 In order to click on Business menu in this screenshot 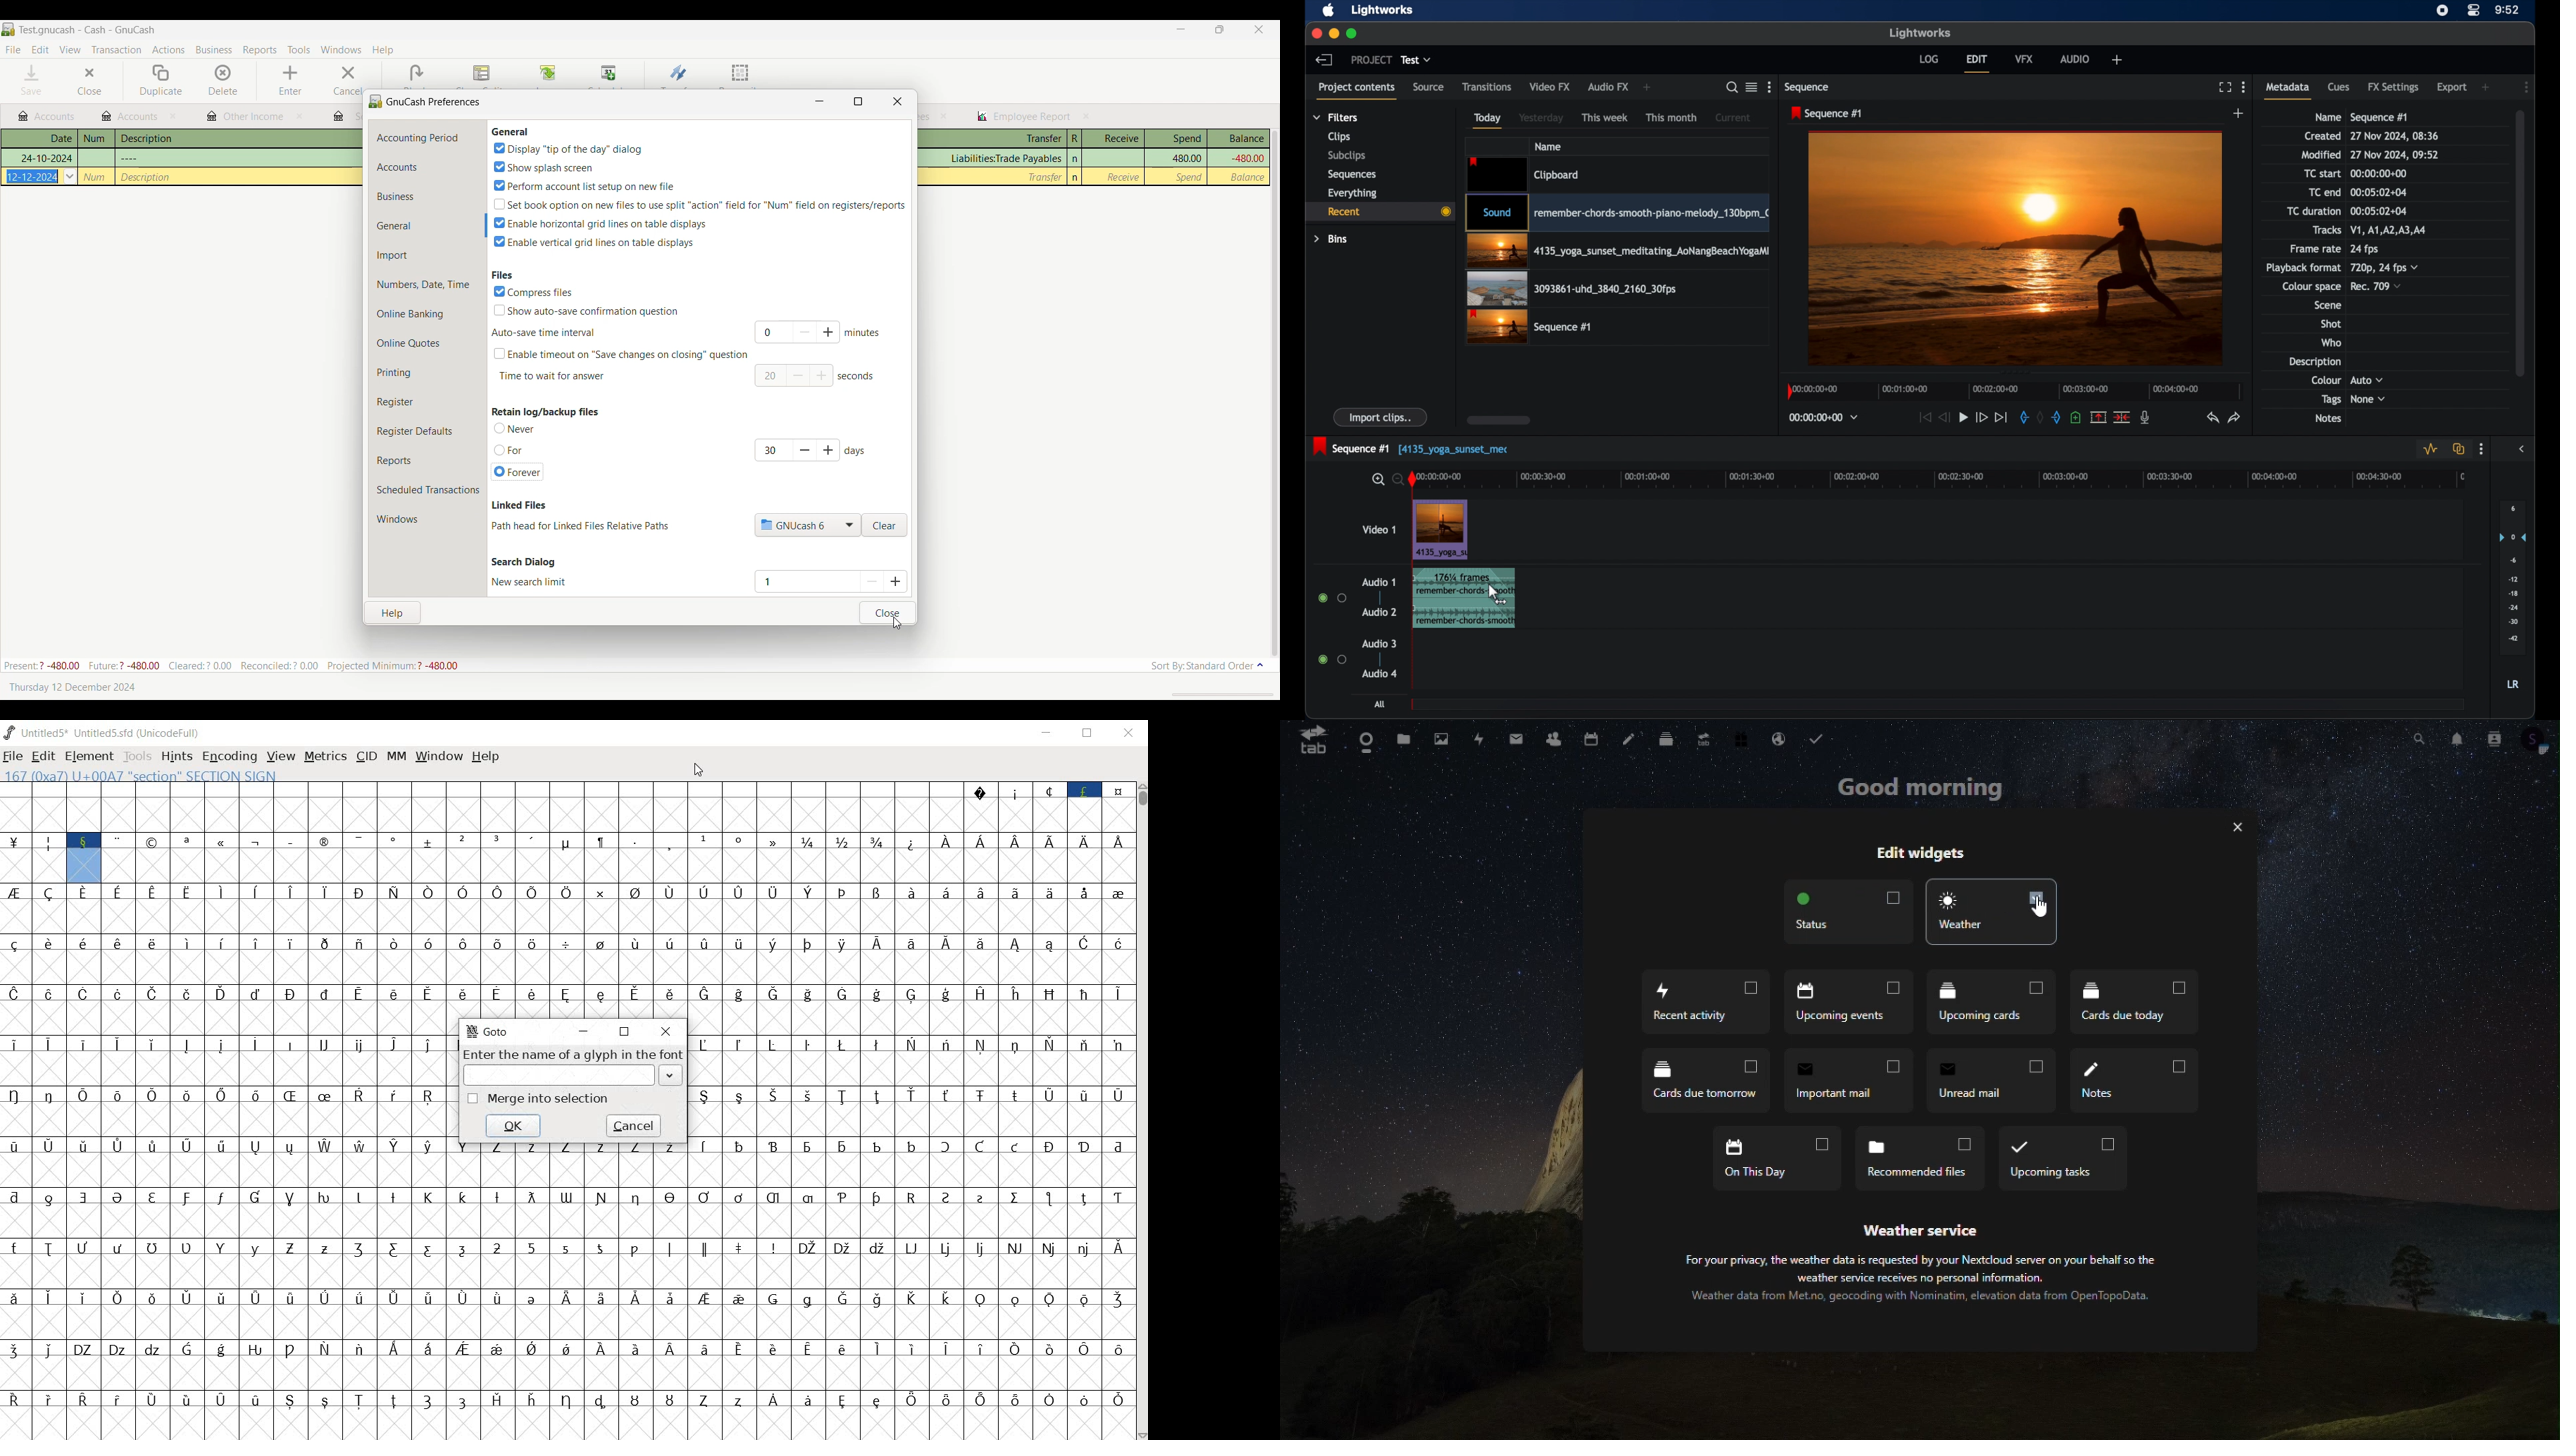, I will do `click(214, 50)`.